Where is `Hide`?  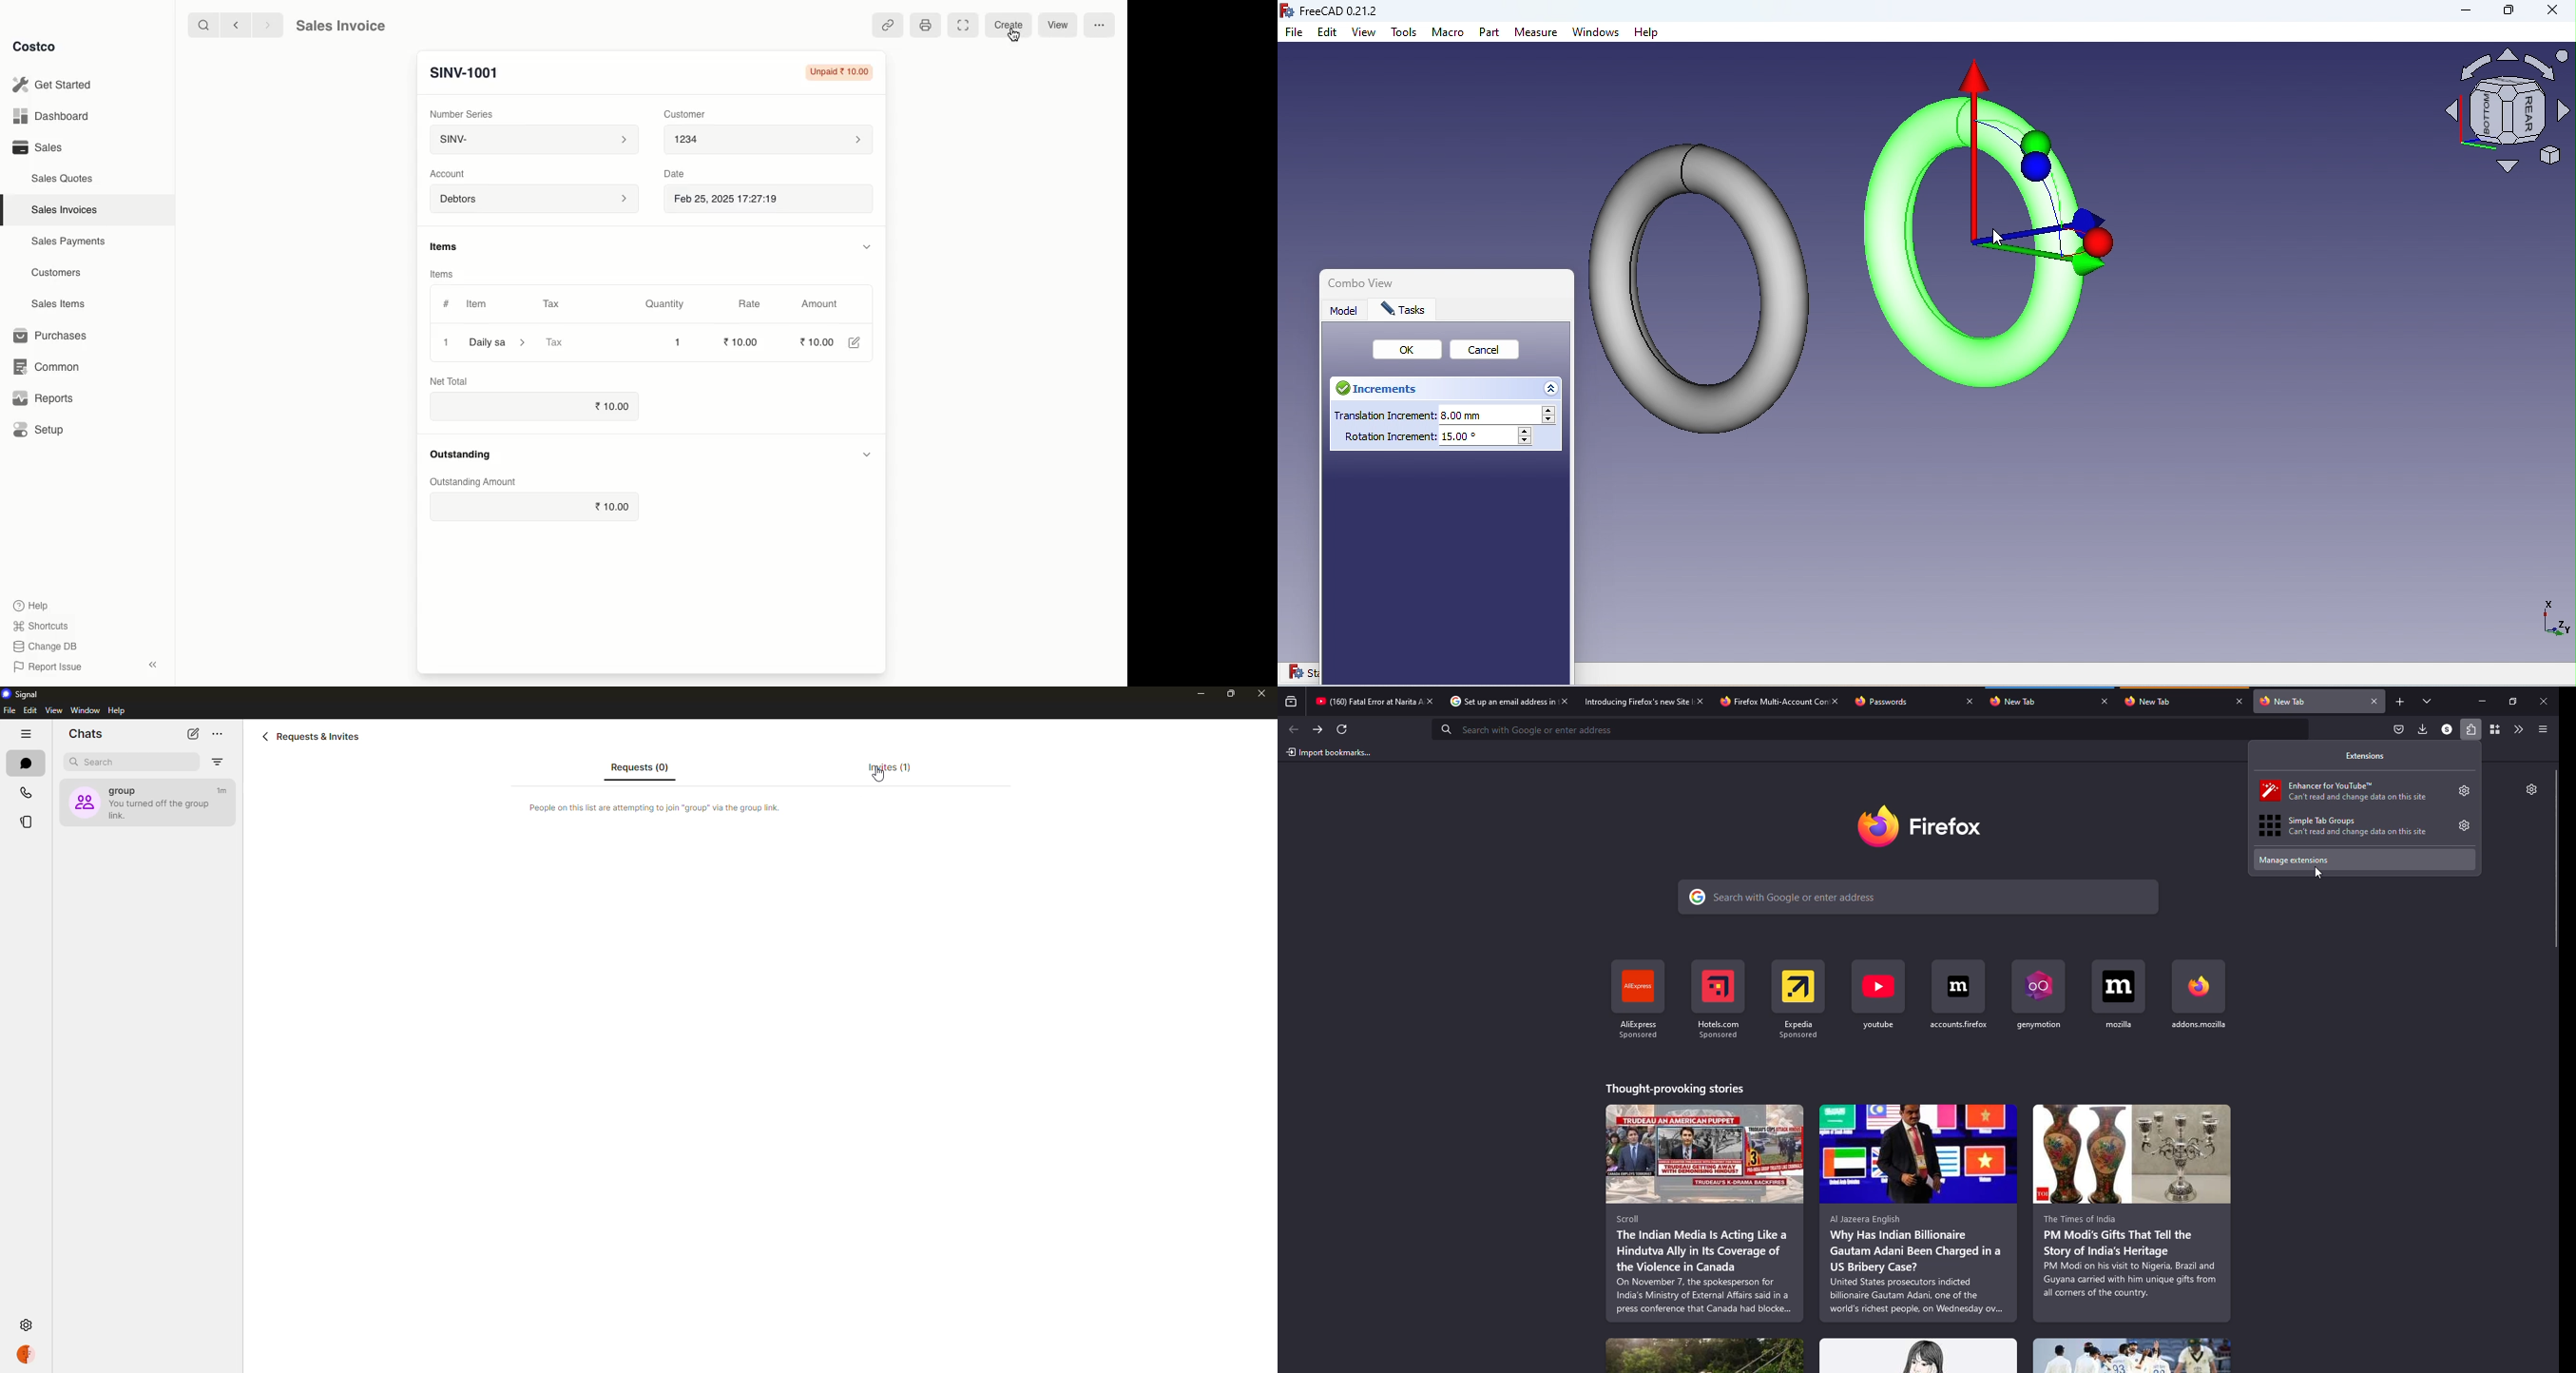
Hide is located at coordinates (866, 246).